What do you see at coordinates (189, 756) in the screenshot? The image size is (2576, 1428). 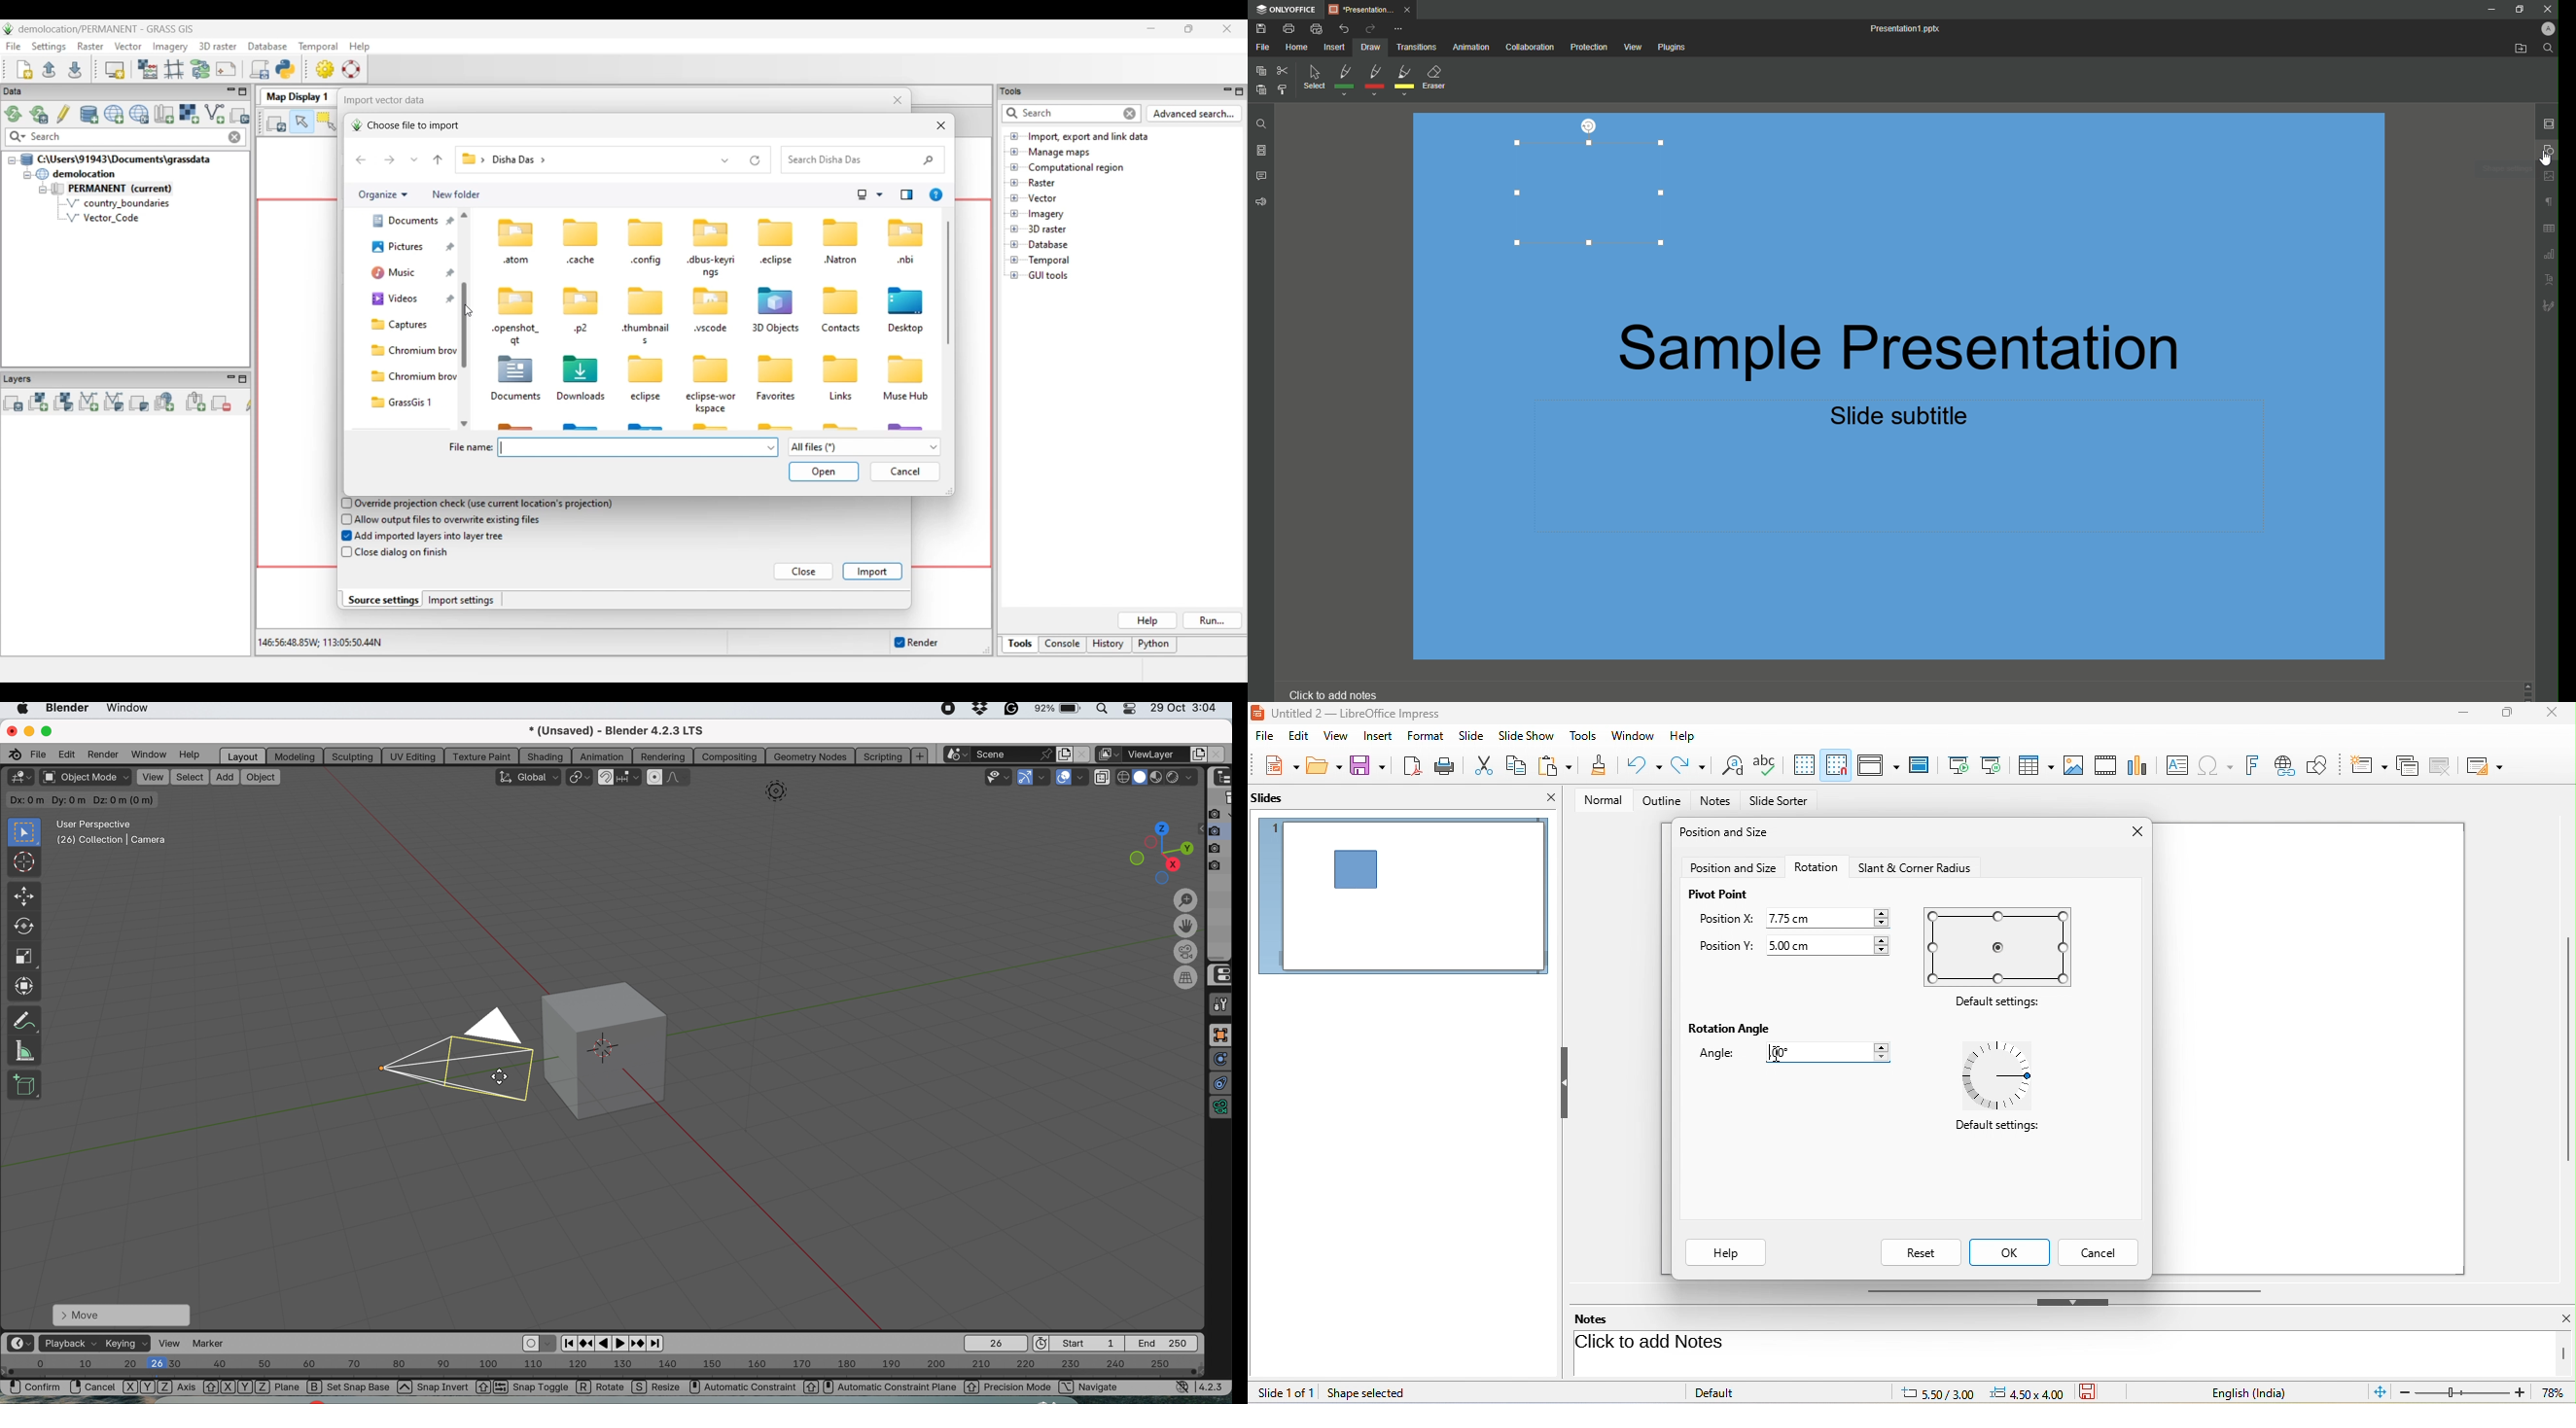 I see `help` at bounding box center [189, 756].